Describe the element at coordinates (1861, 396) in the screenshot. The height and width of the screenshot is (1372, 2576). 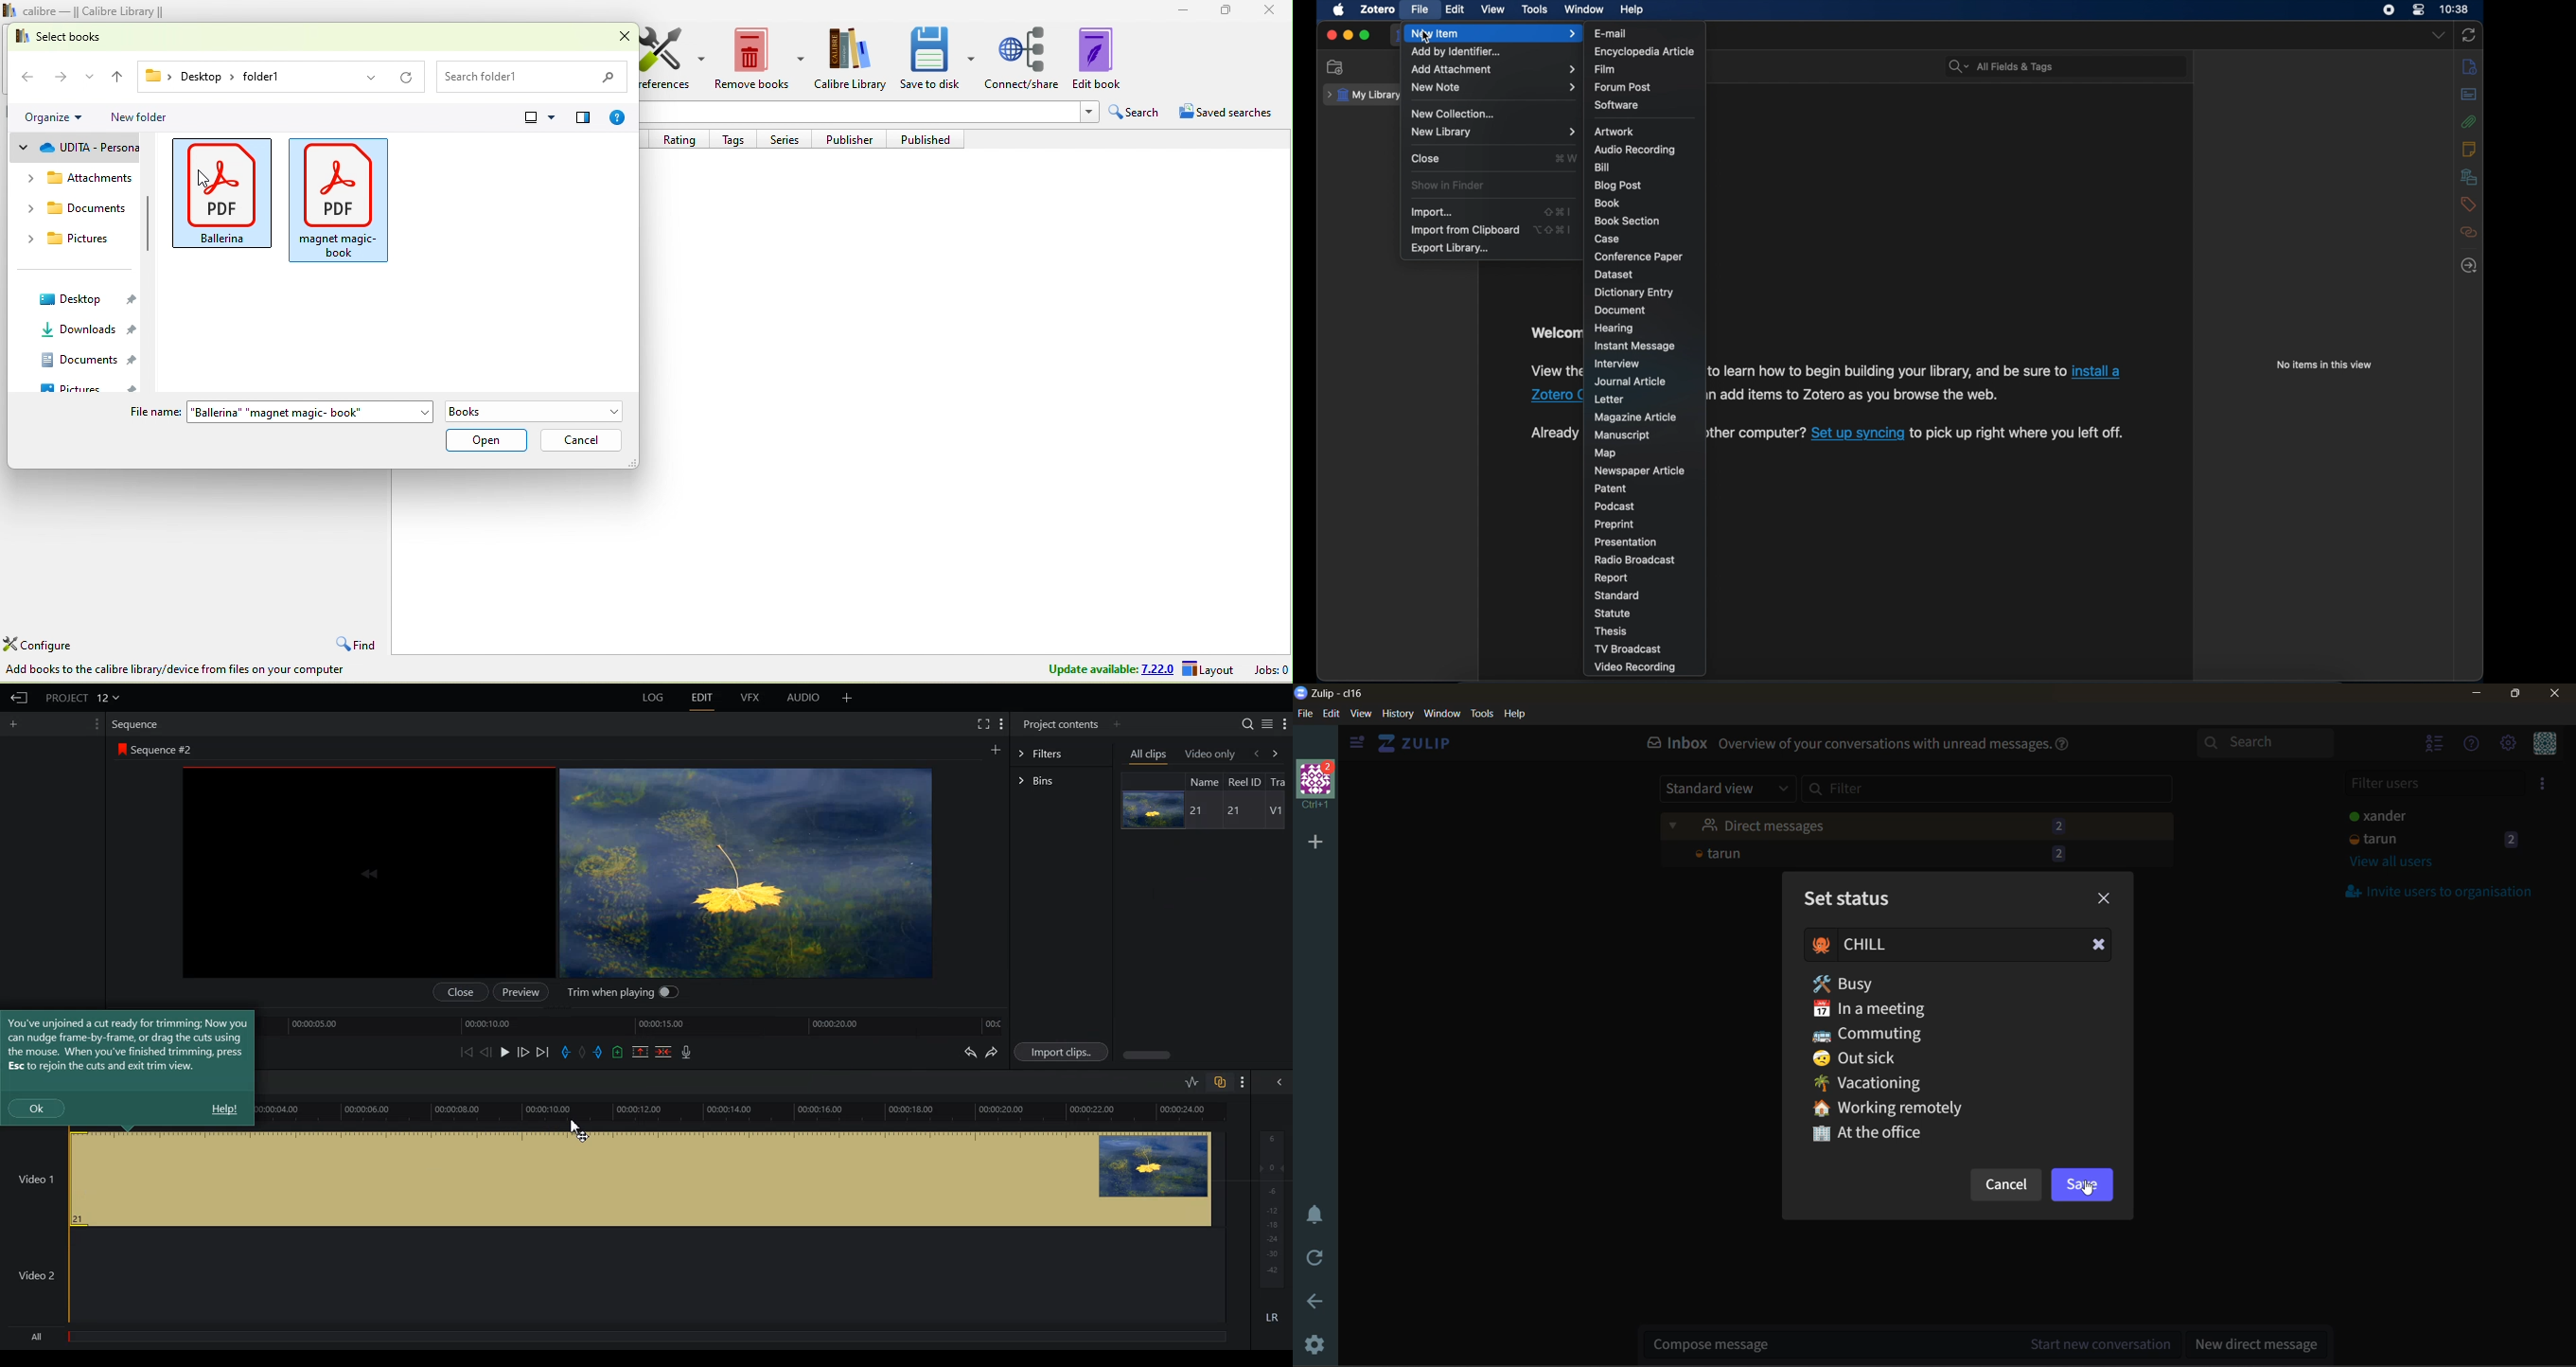
I see `add items to Zotero as you browse the web` at that location.